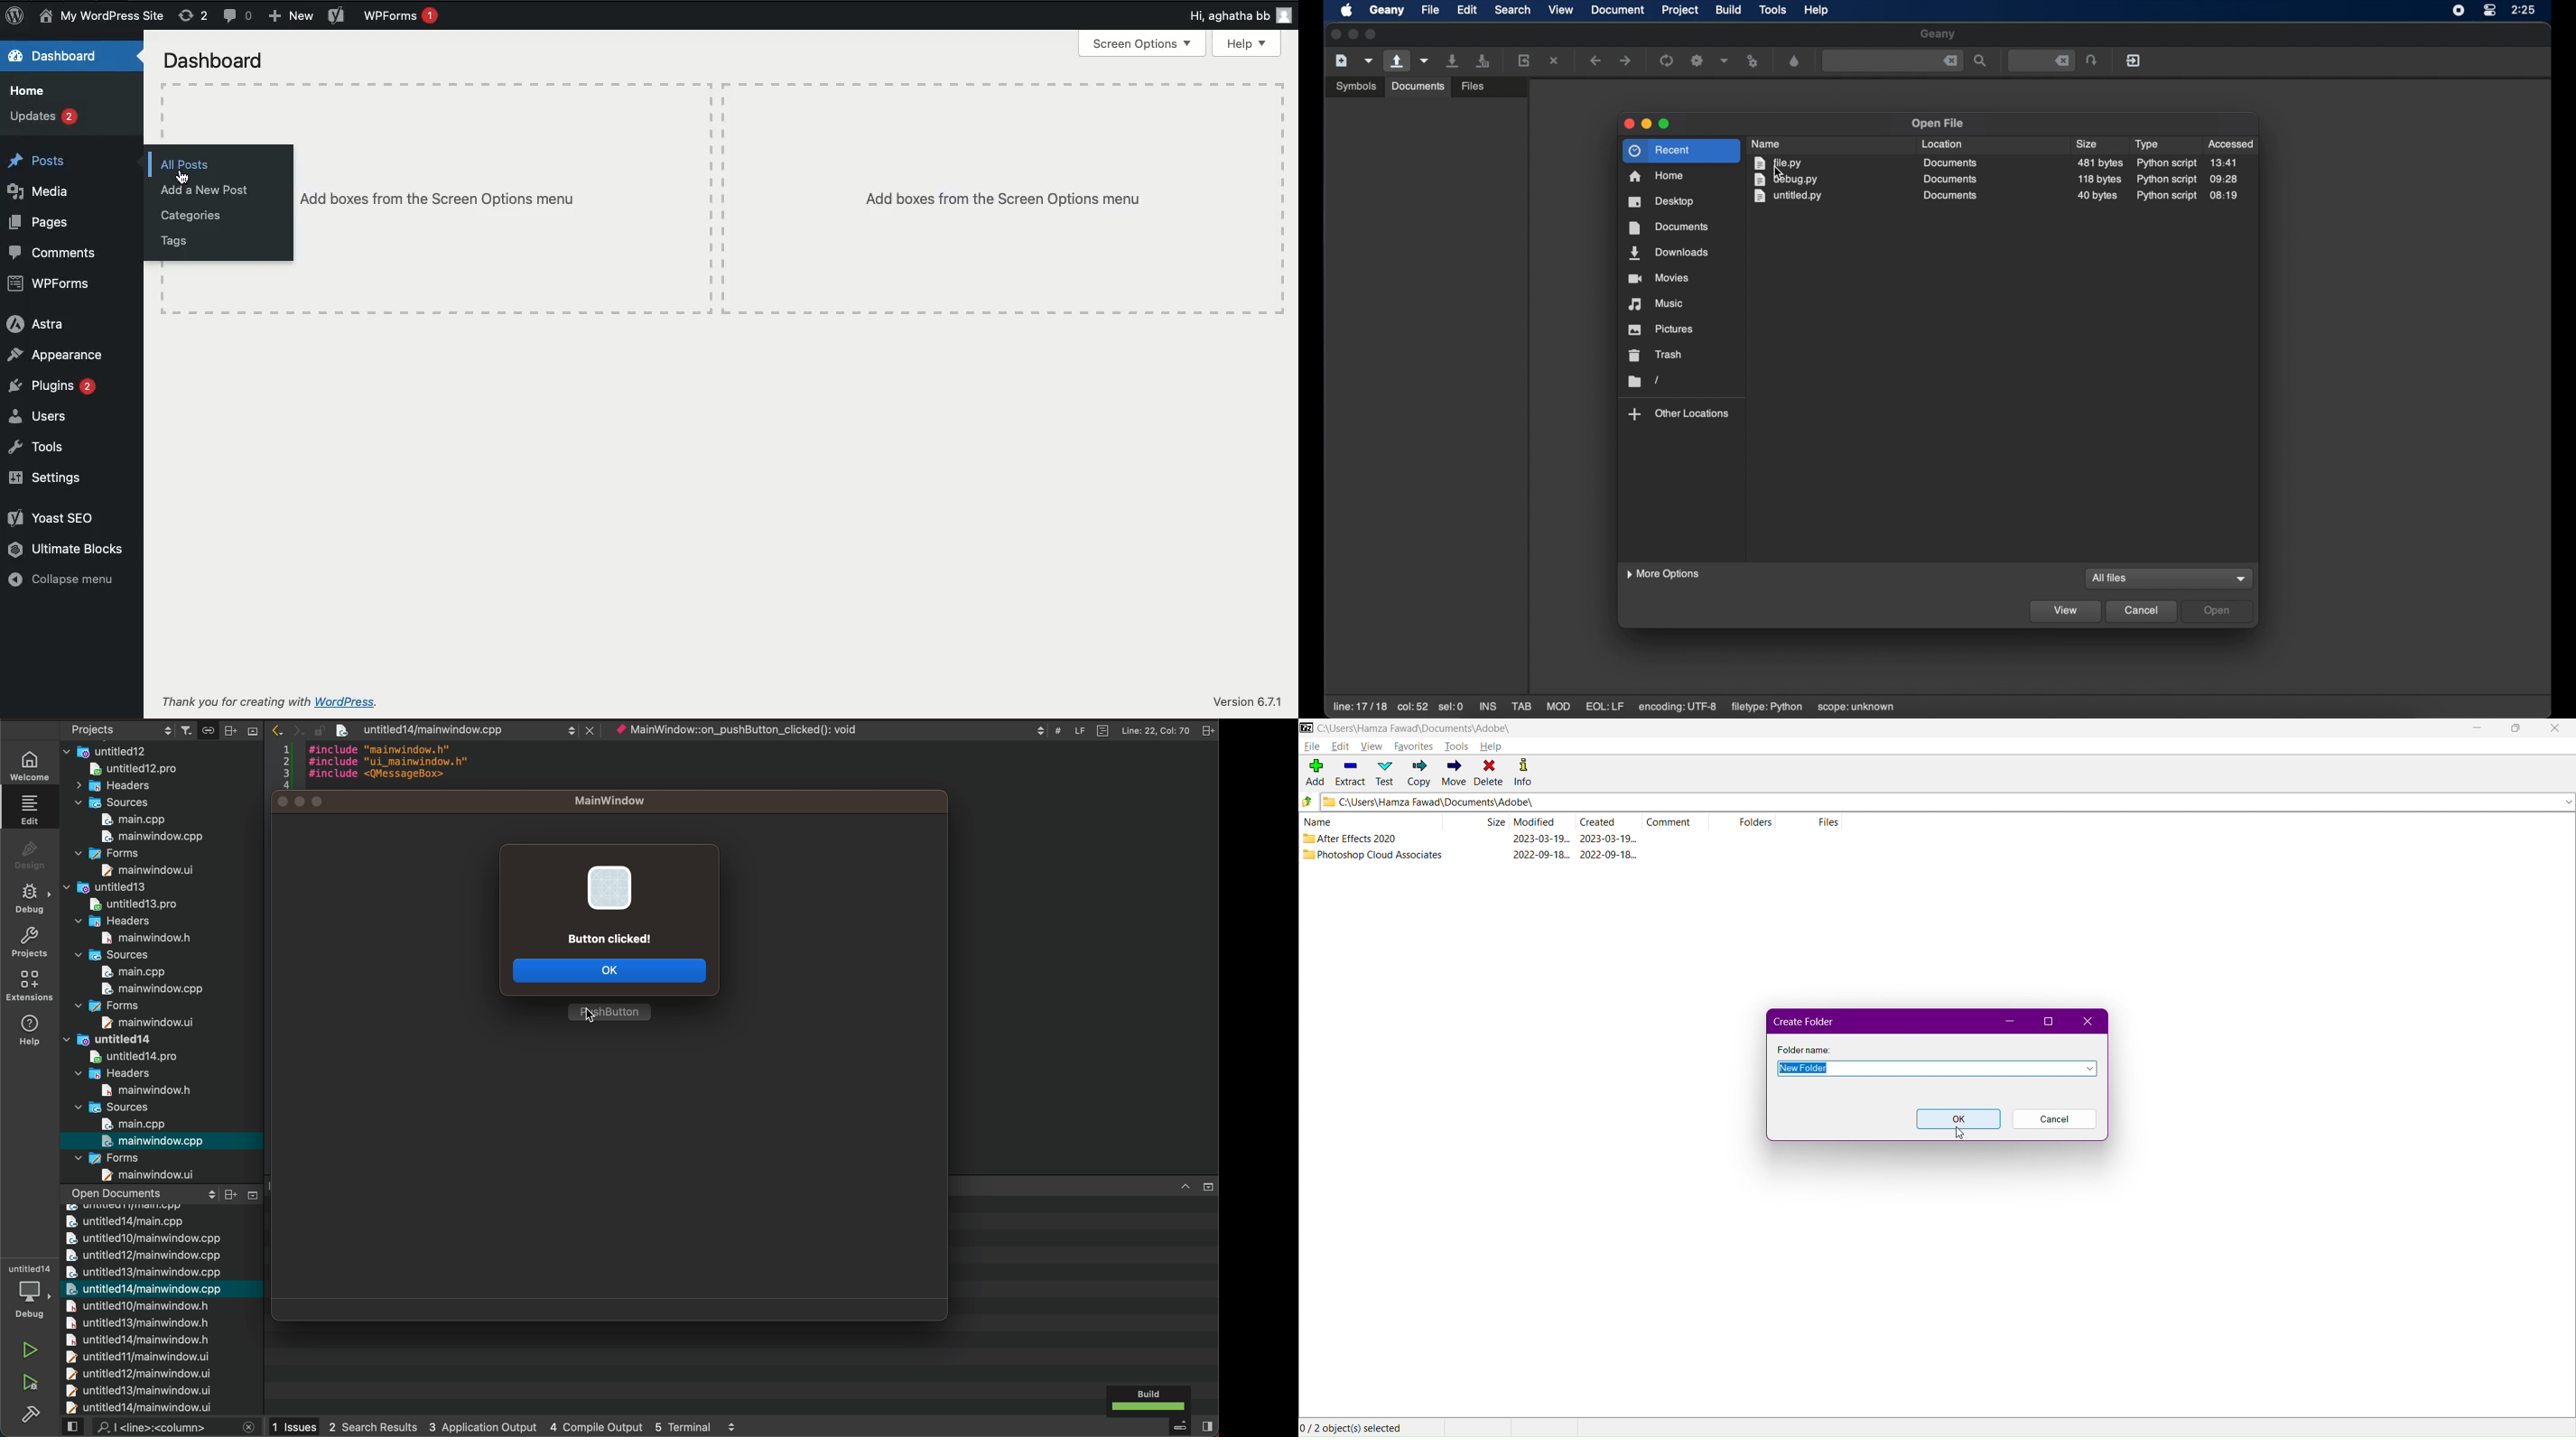  What do you see at coordinates (57, 255) in the screenshot?
I see `Comments` at bounding box center [57, 255].